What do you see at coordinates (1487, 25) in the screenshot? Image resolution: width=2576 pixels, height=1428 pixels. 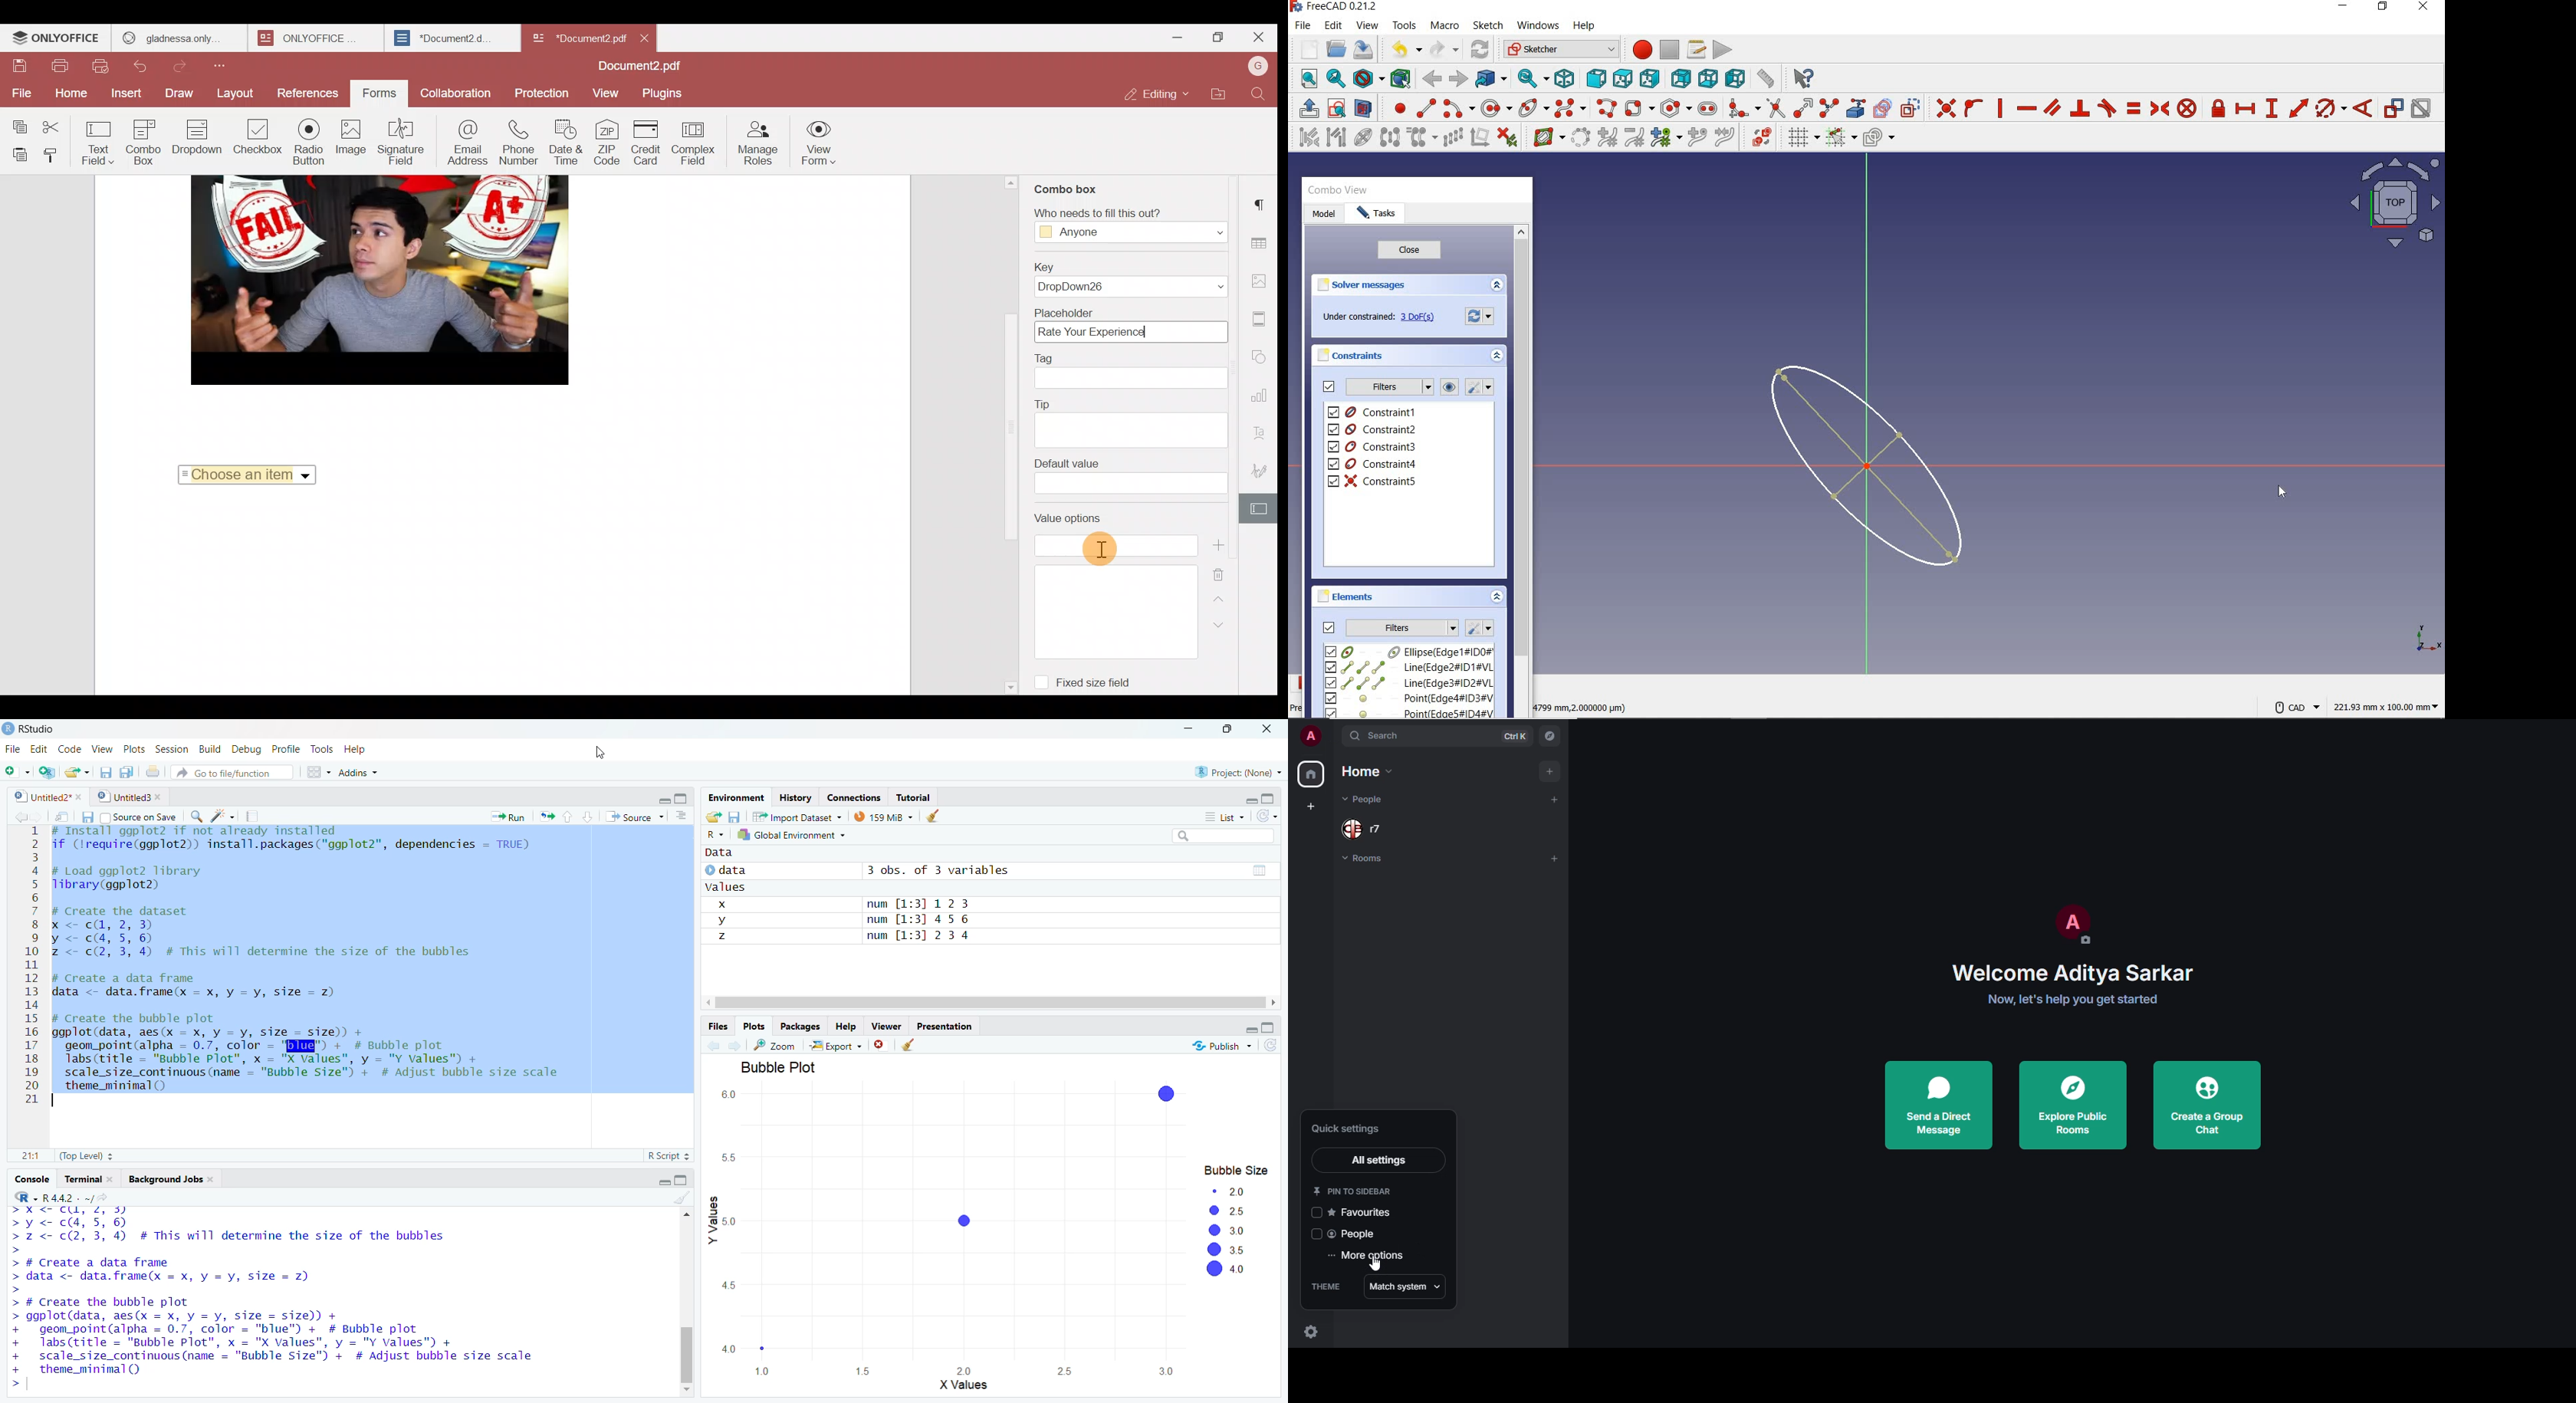 I see `sketch` at bounding box center [1487, 25].